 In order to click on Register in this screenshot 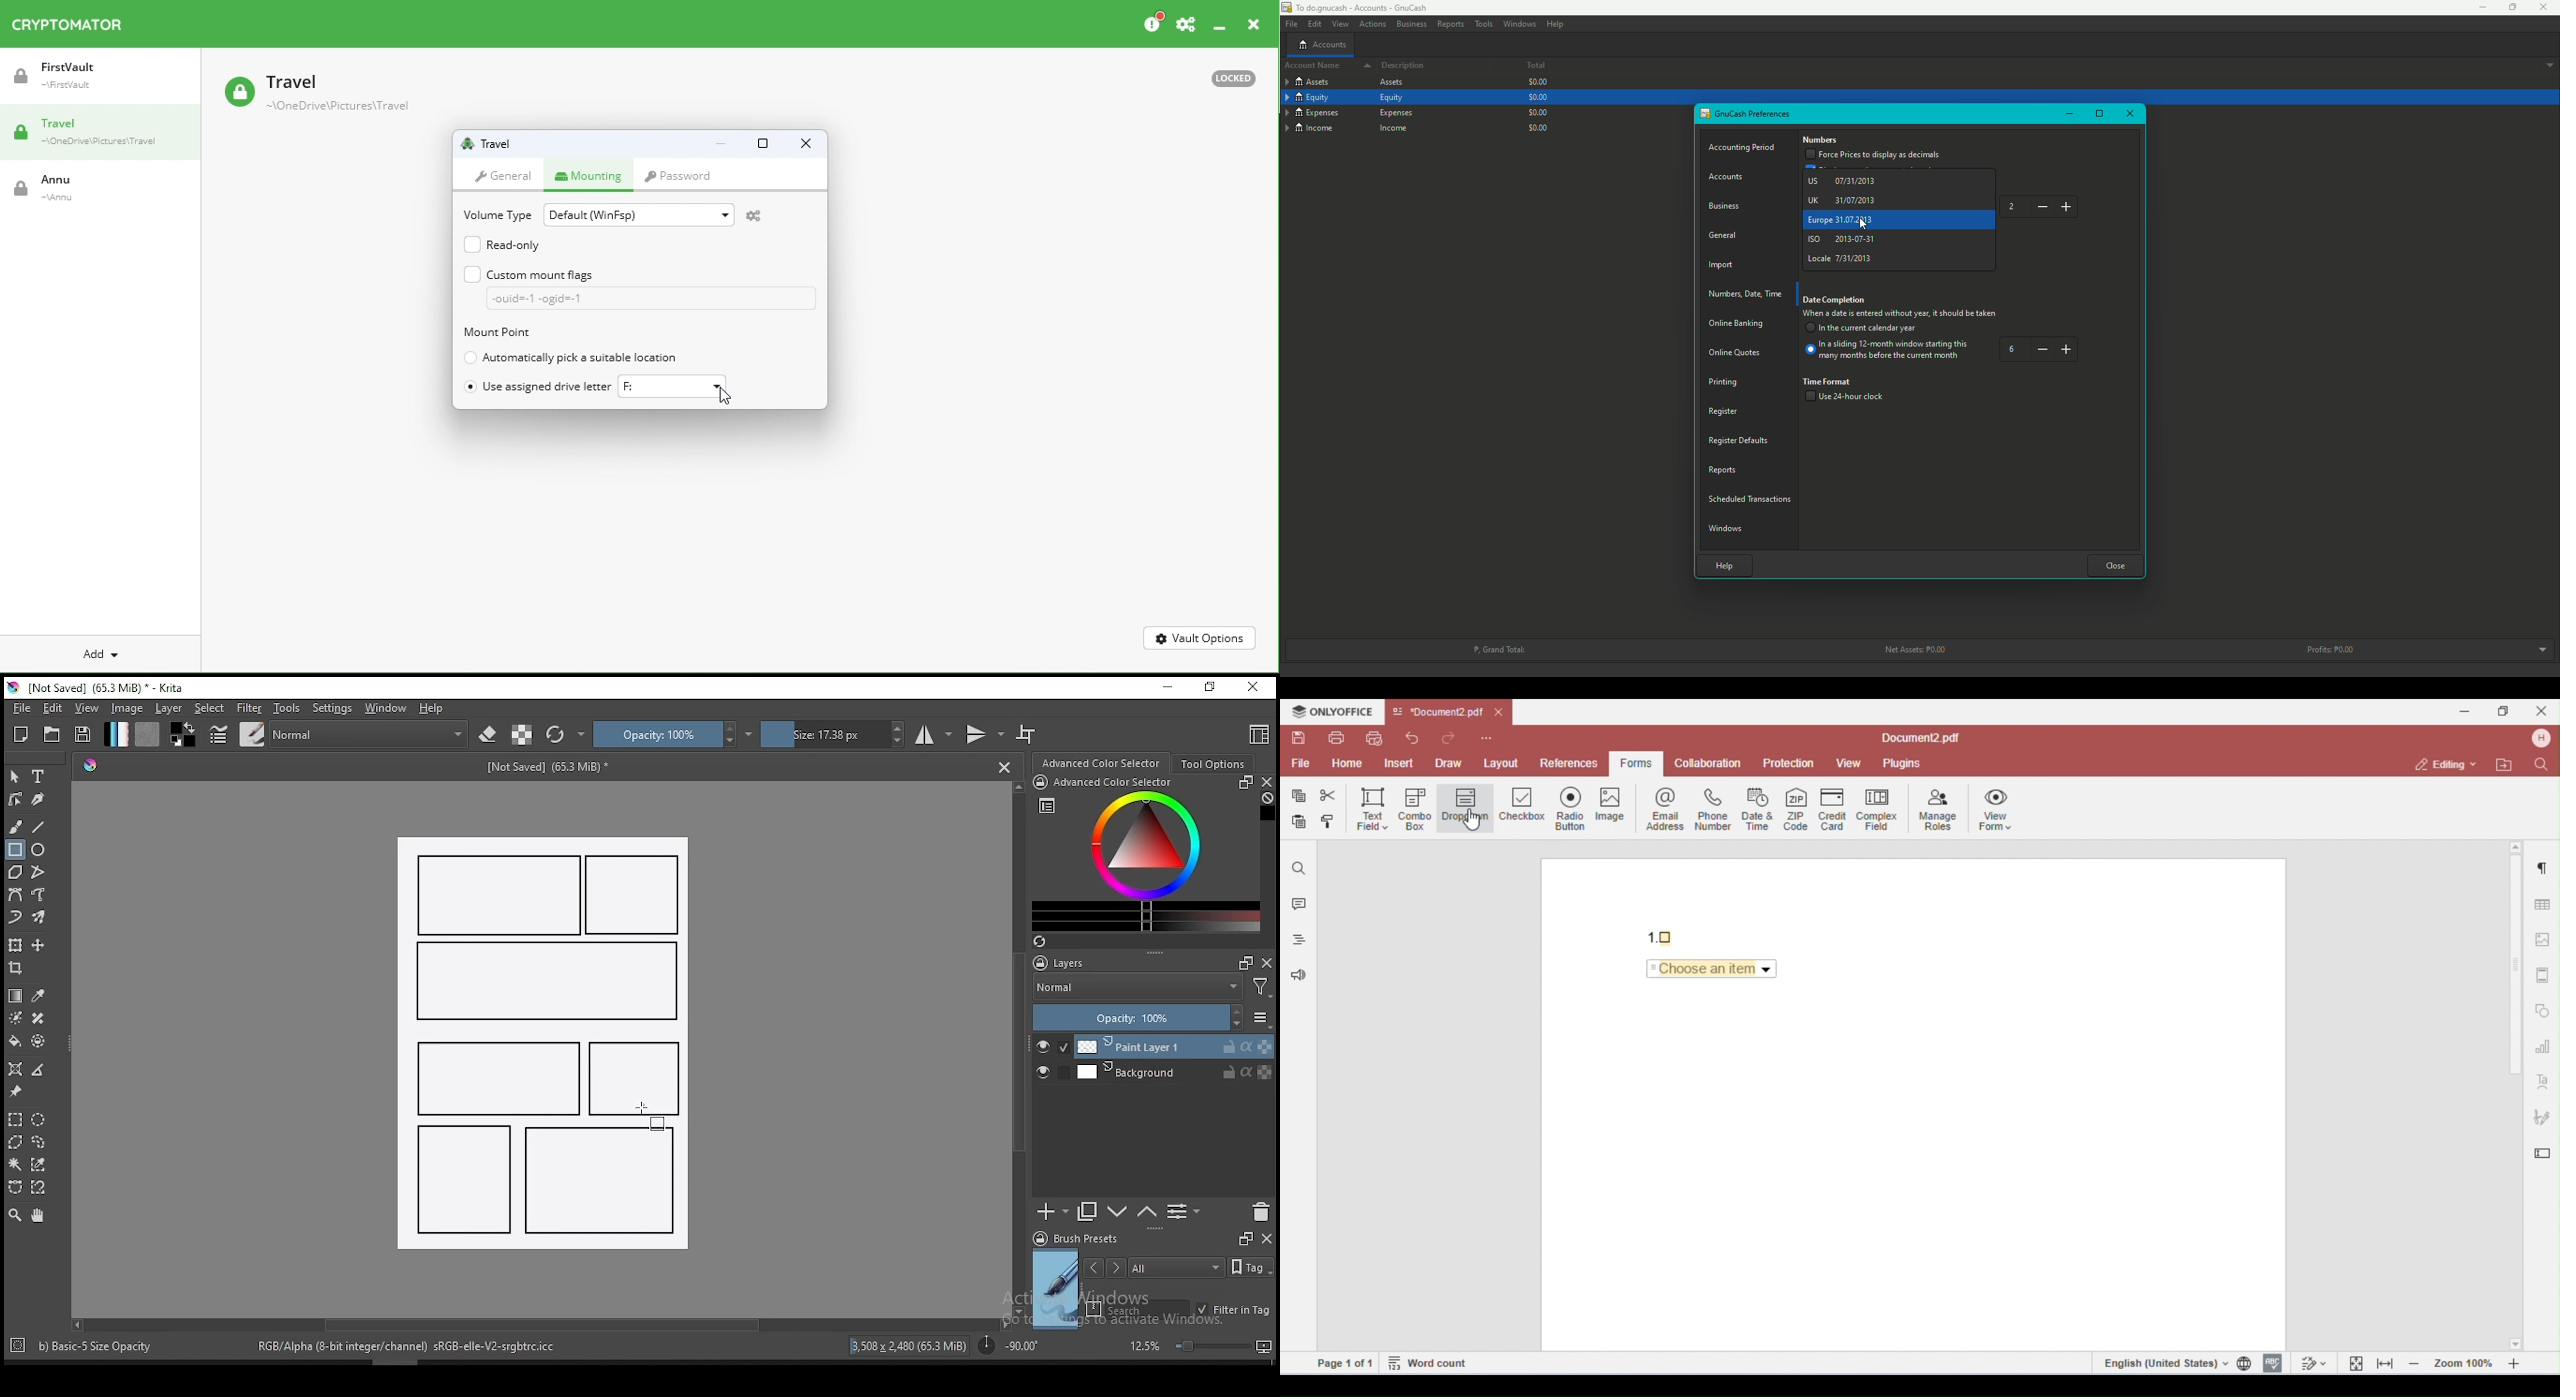, I will do `click(1722, 411)`.